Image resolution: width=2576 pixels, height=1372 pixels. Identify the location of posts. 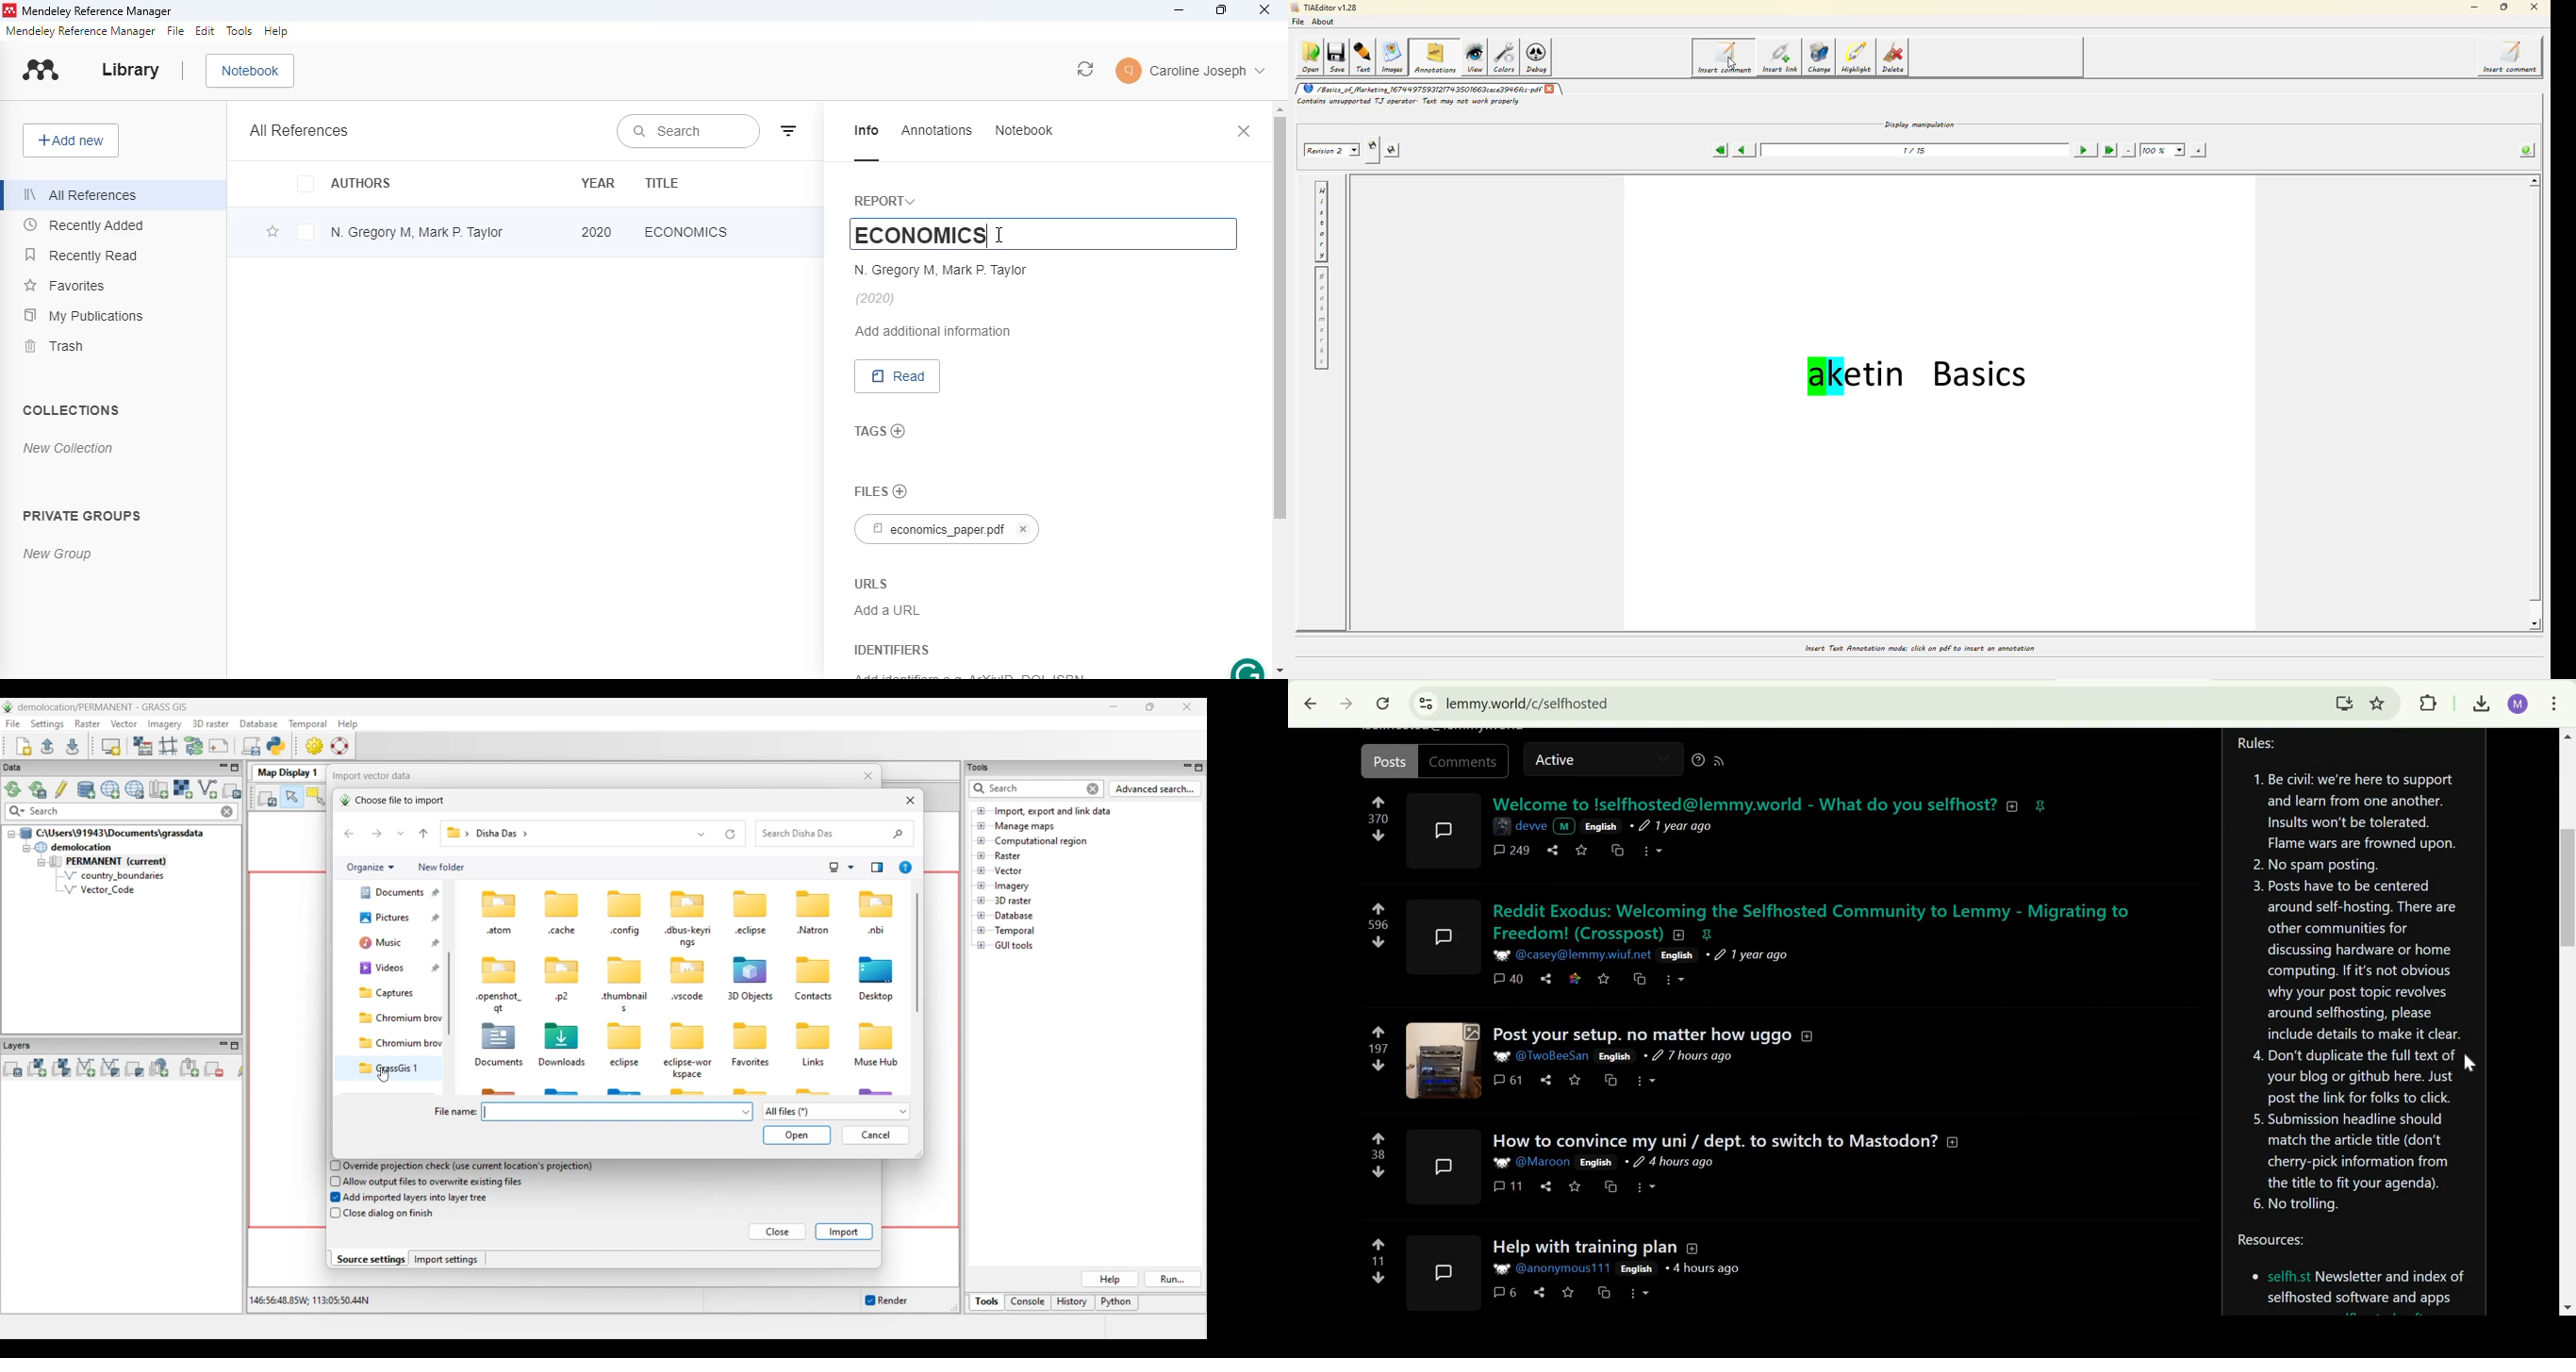
(1389, 761).